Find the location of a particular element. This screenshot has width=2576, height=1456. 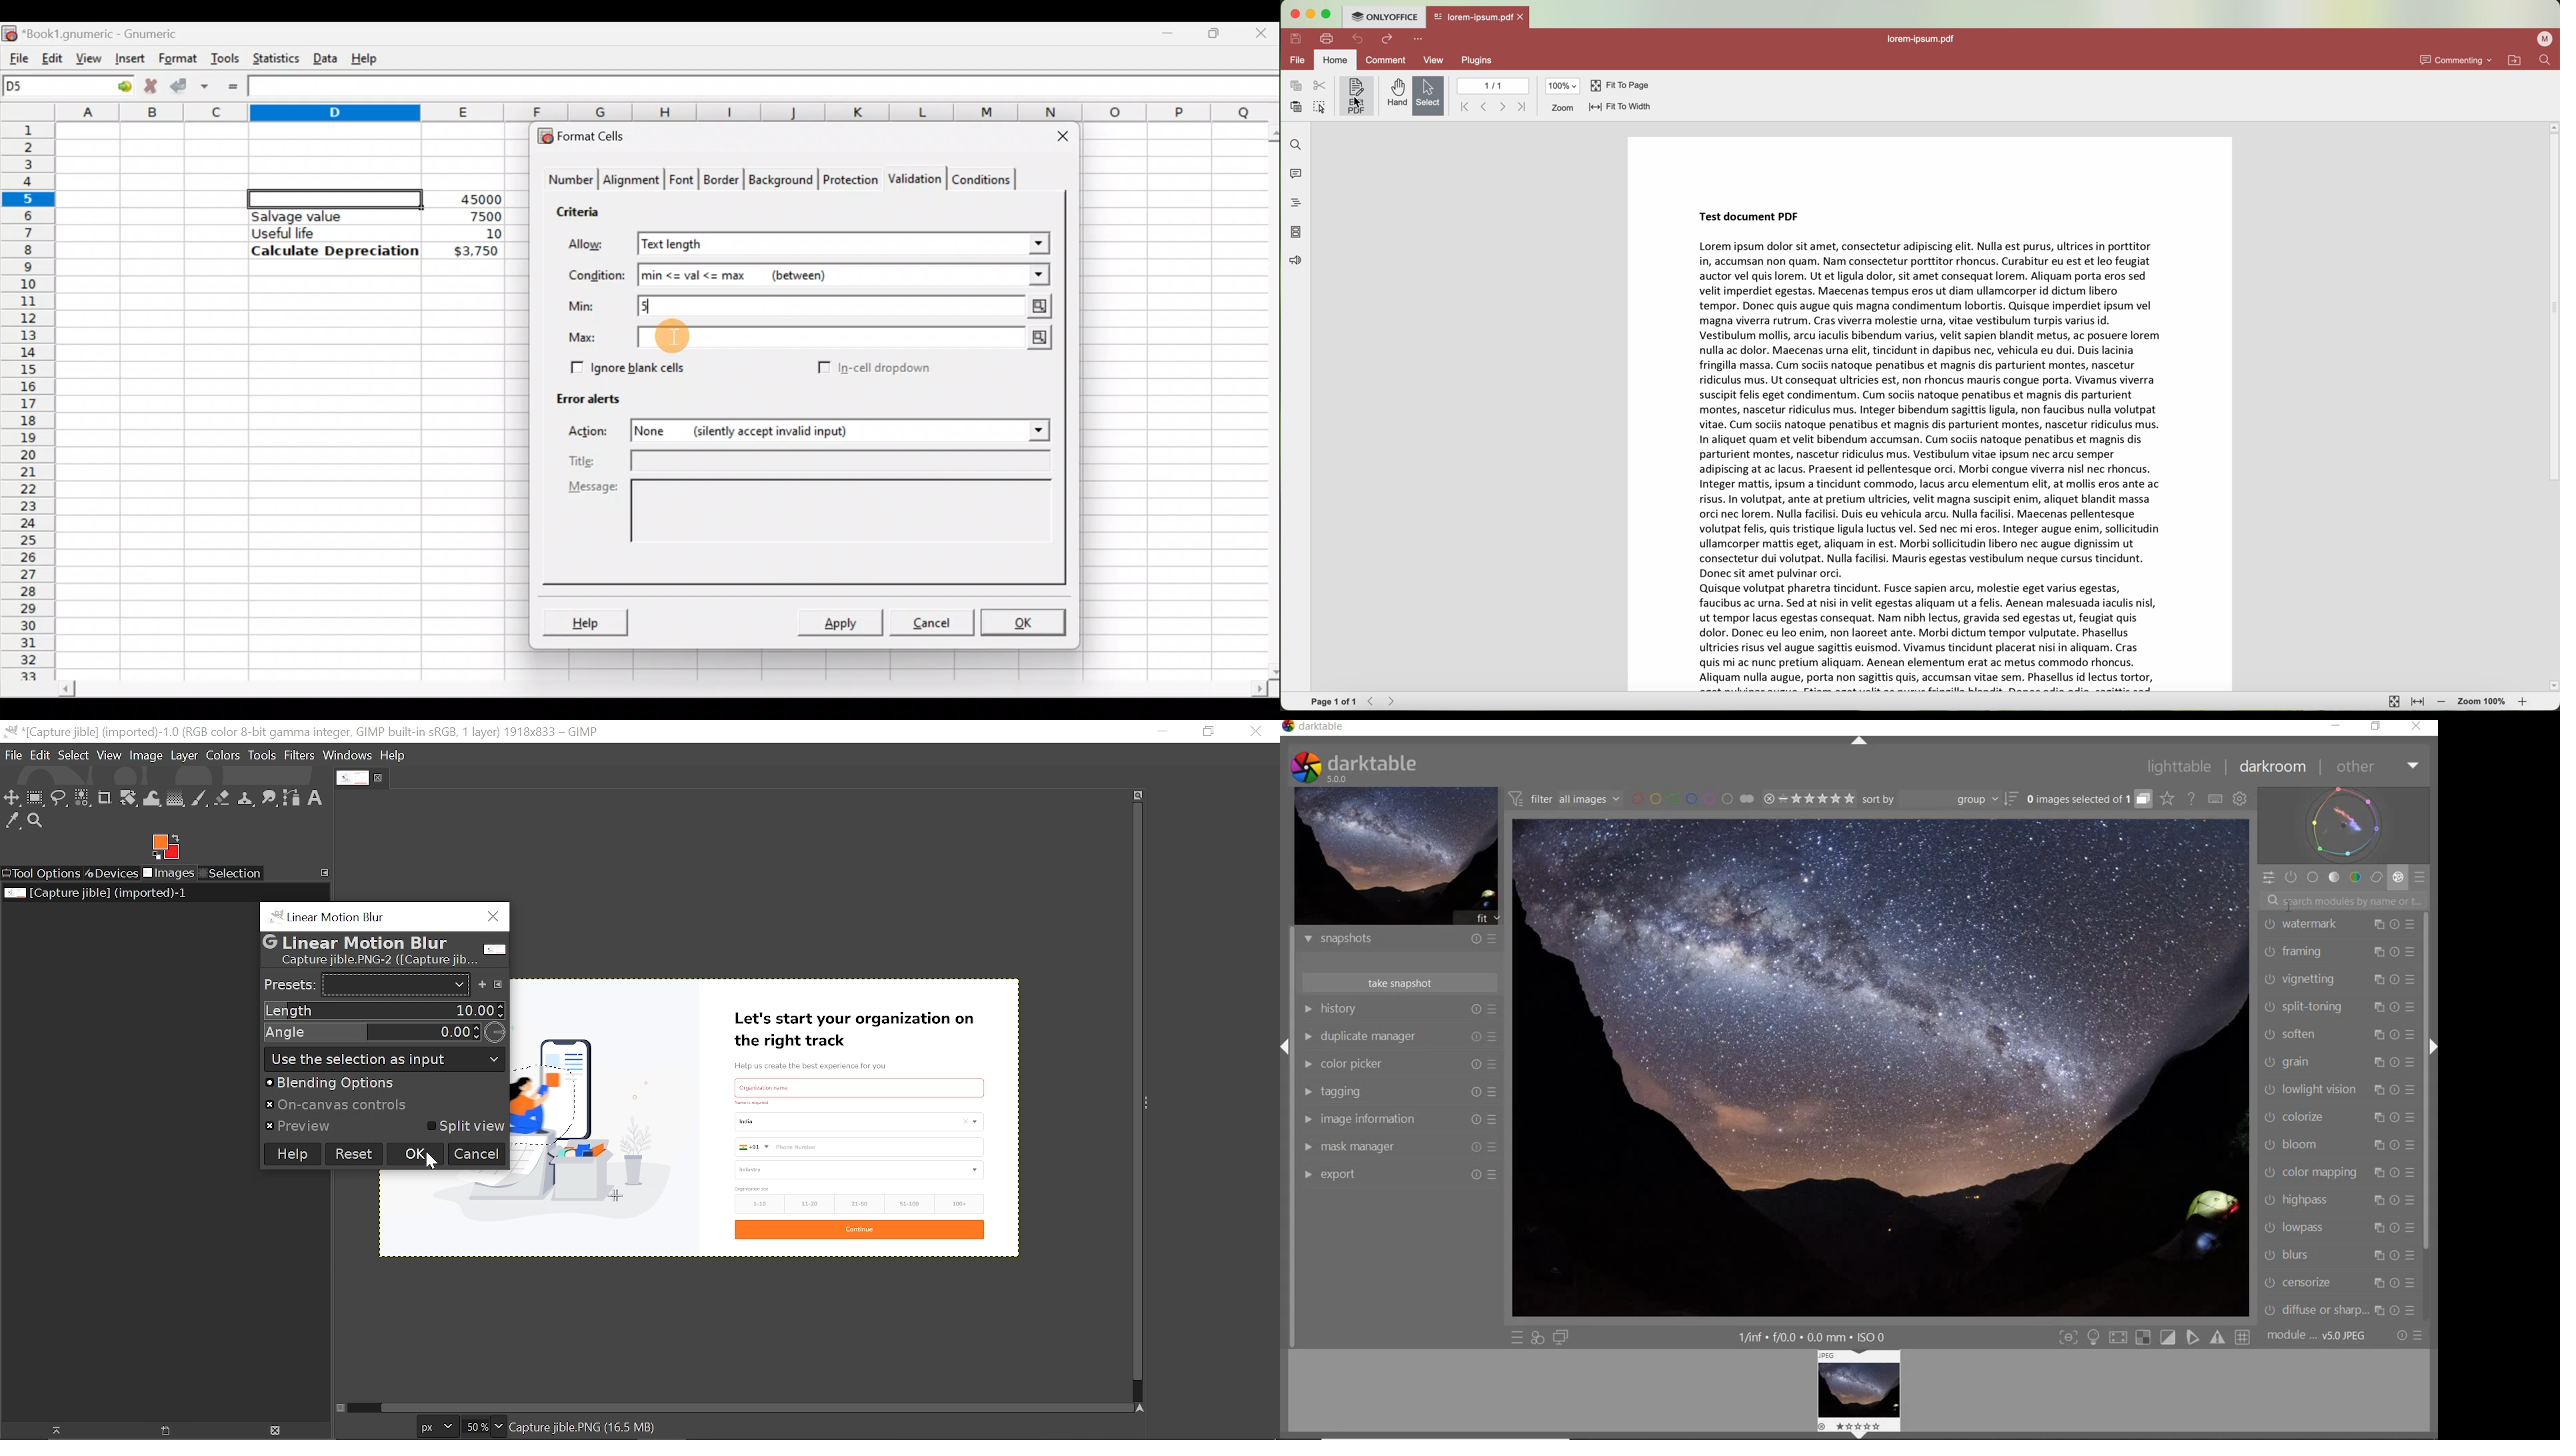

open file location is located at coordinates (2515, 60).